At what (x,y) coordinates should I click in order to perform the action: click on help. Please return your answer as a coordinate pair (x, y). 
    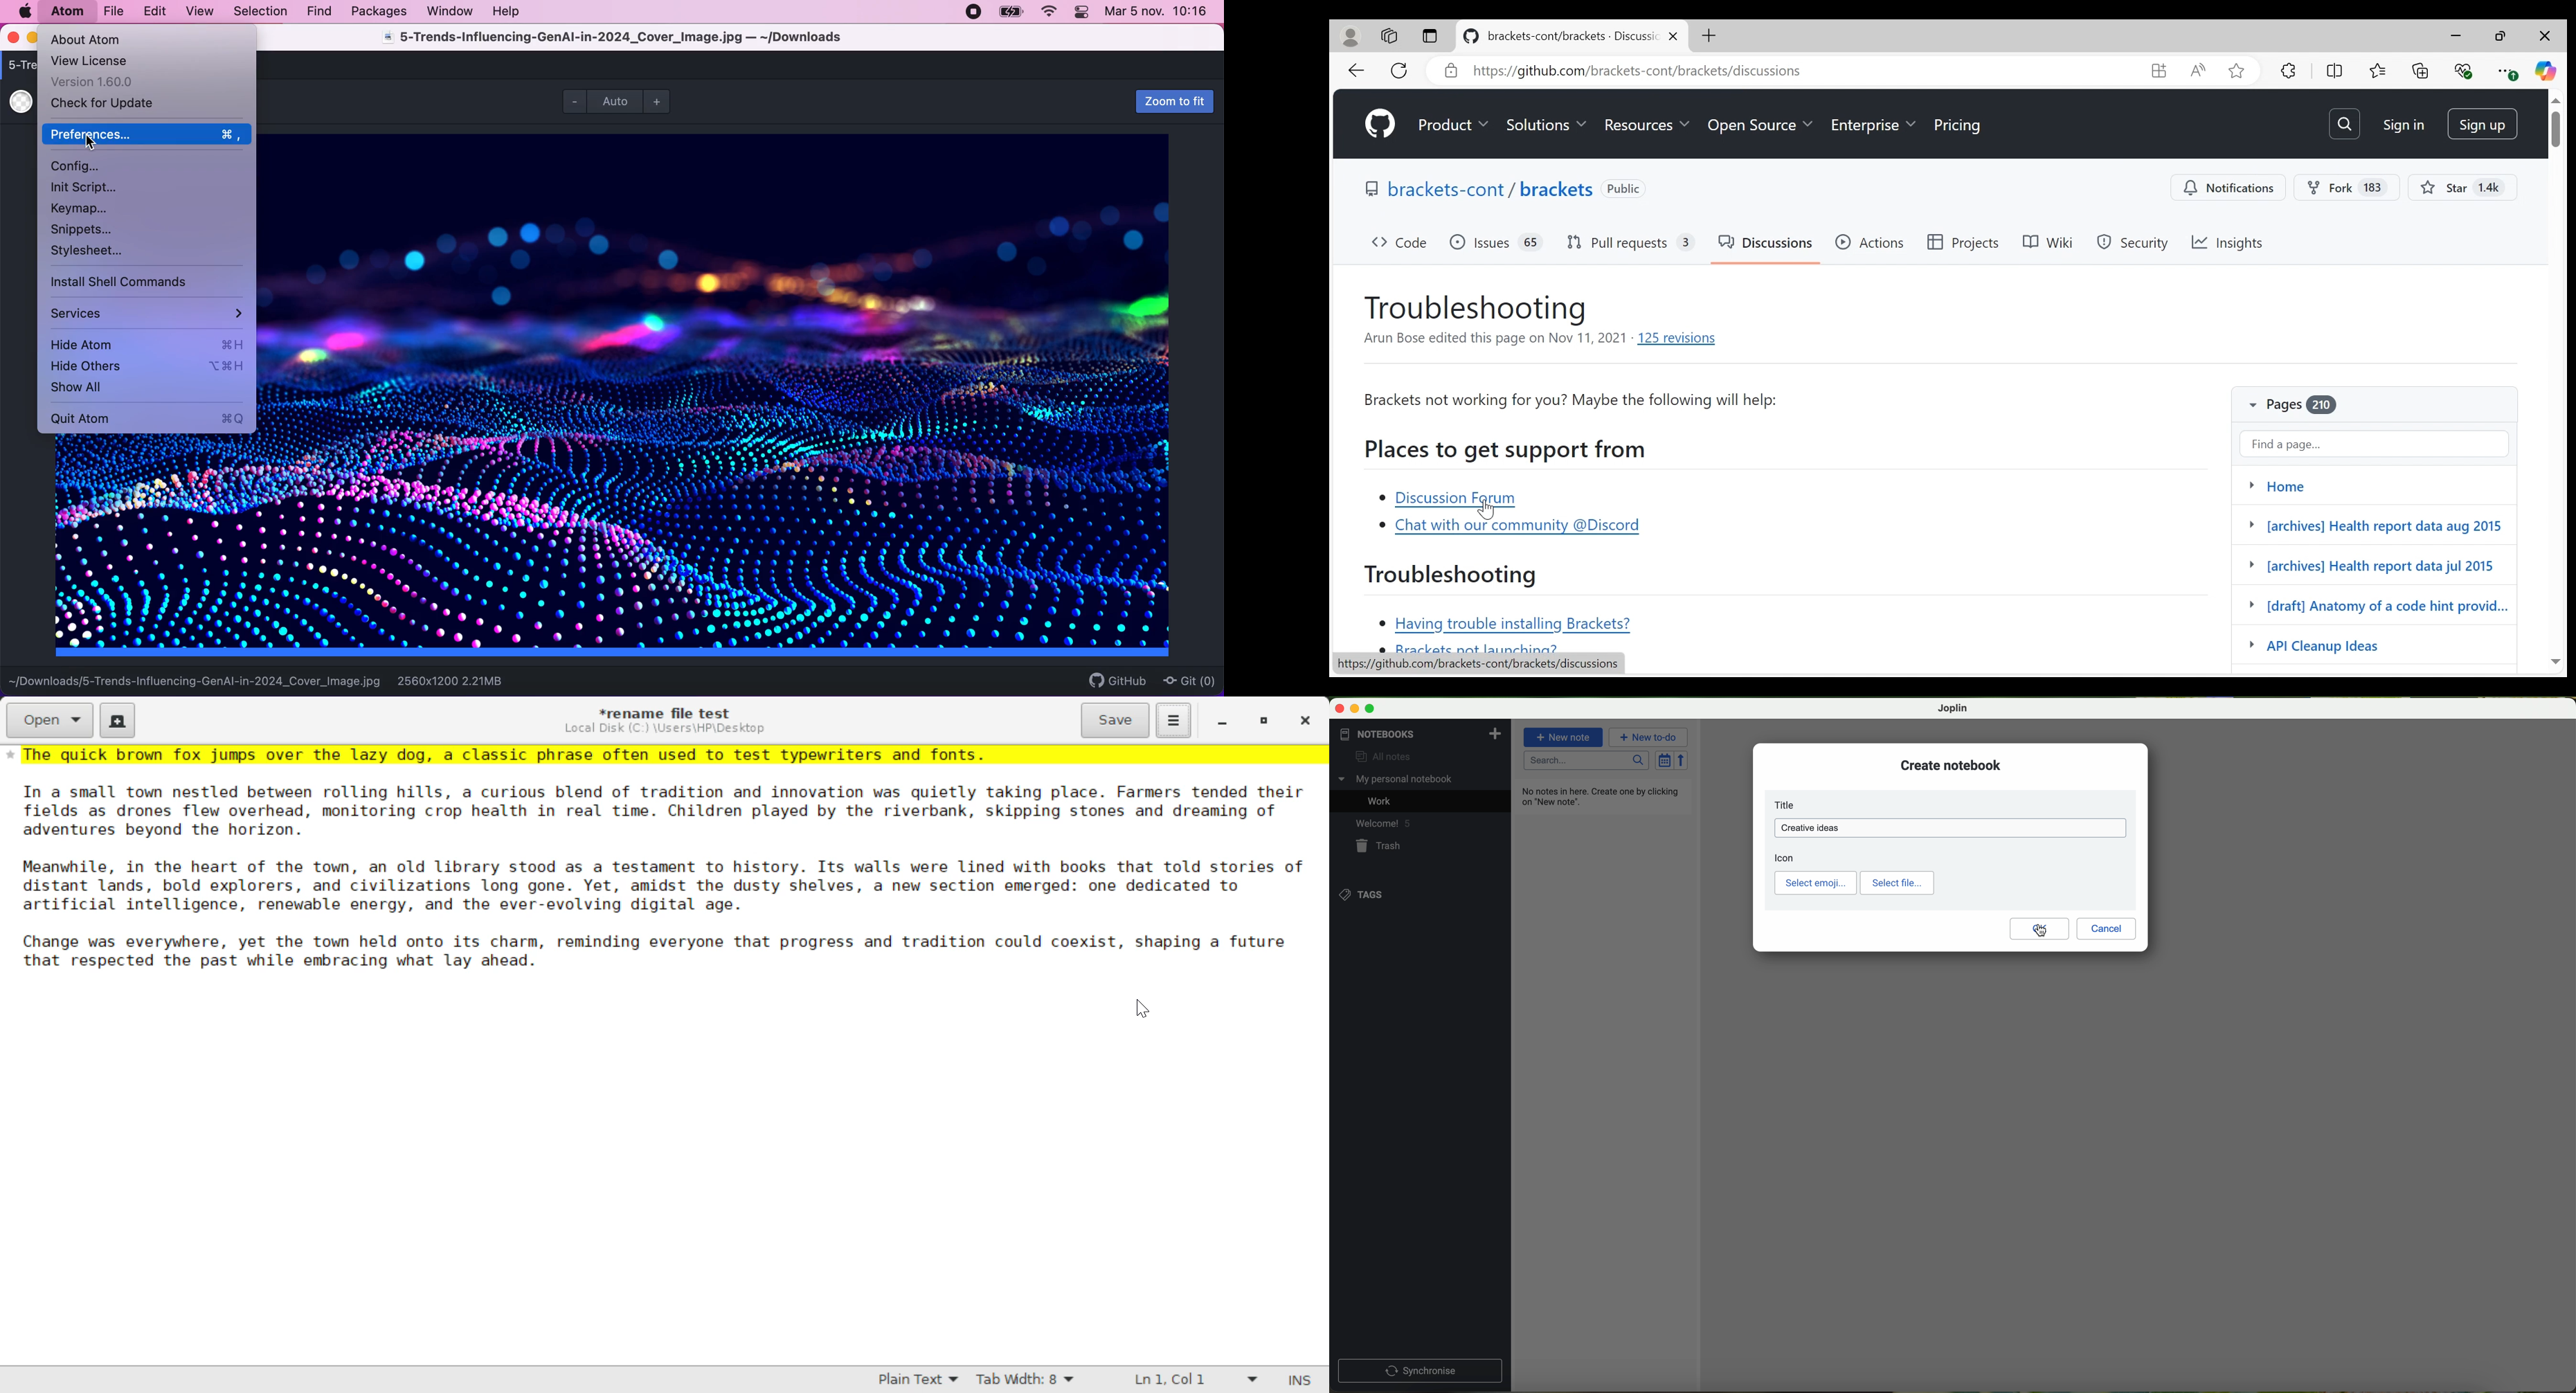
    Looking at the image, I should click on (509, 11).